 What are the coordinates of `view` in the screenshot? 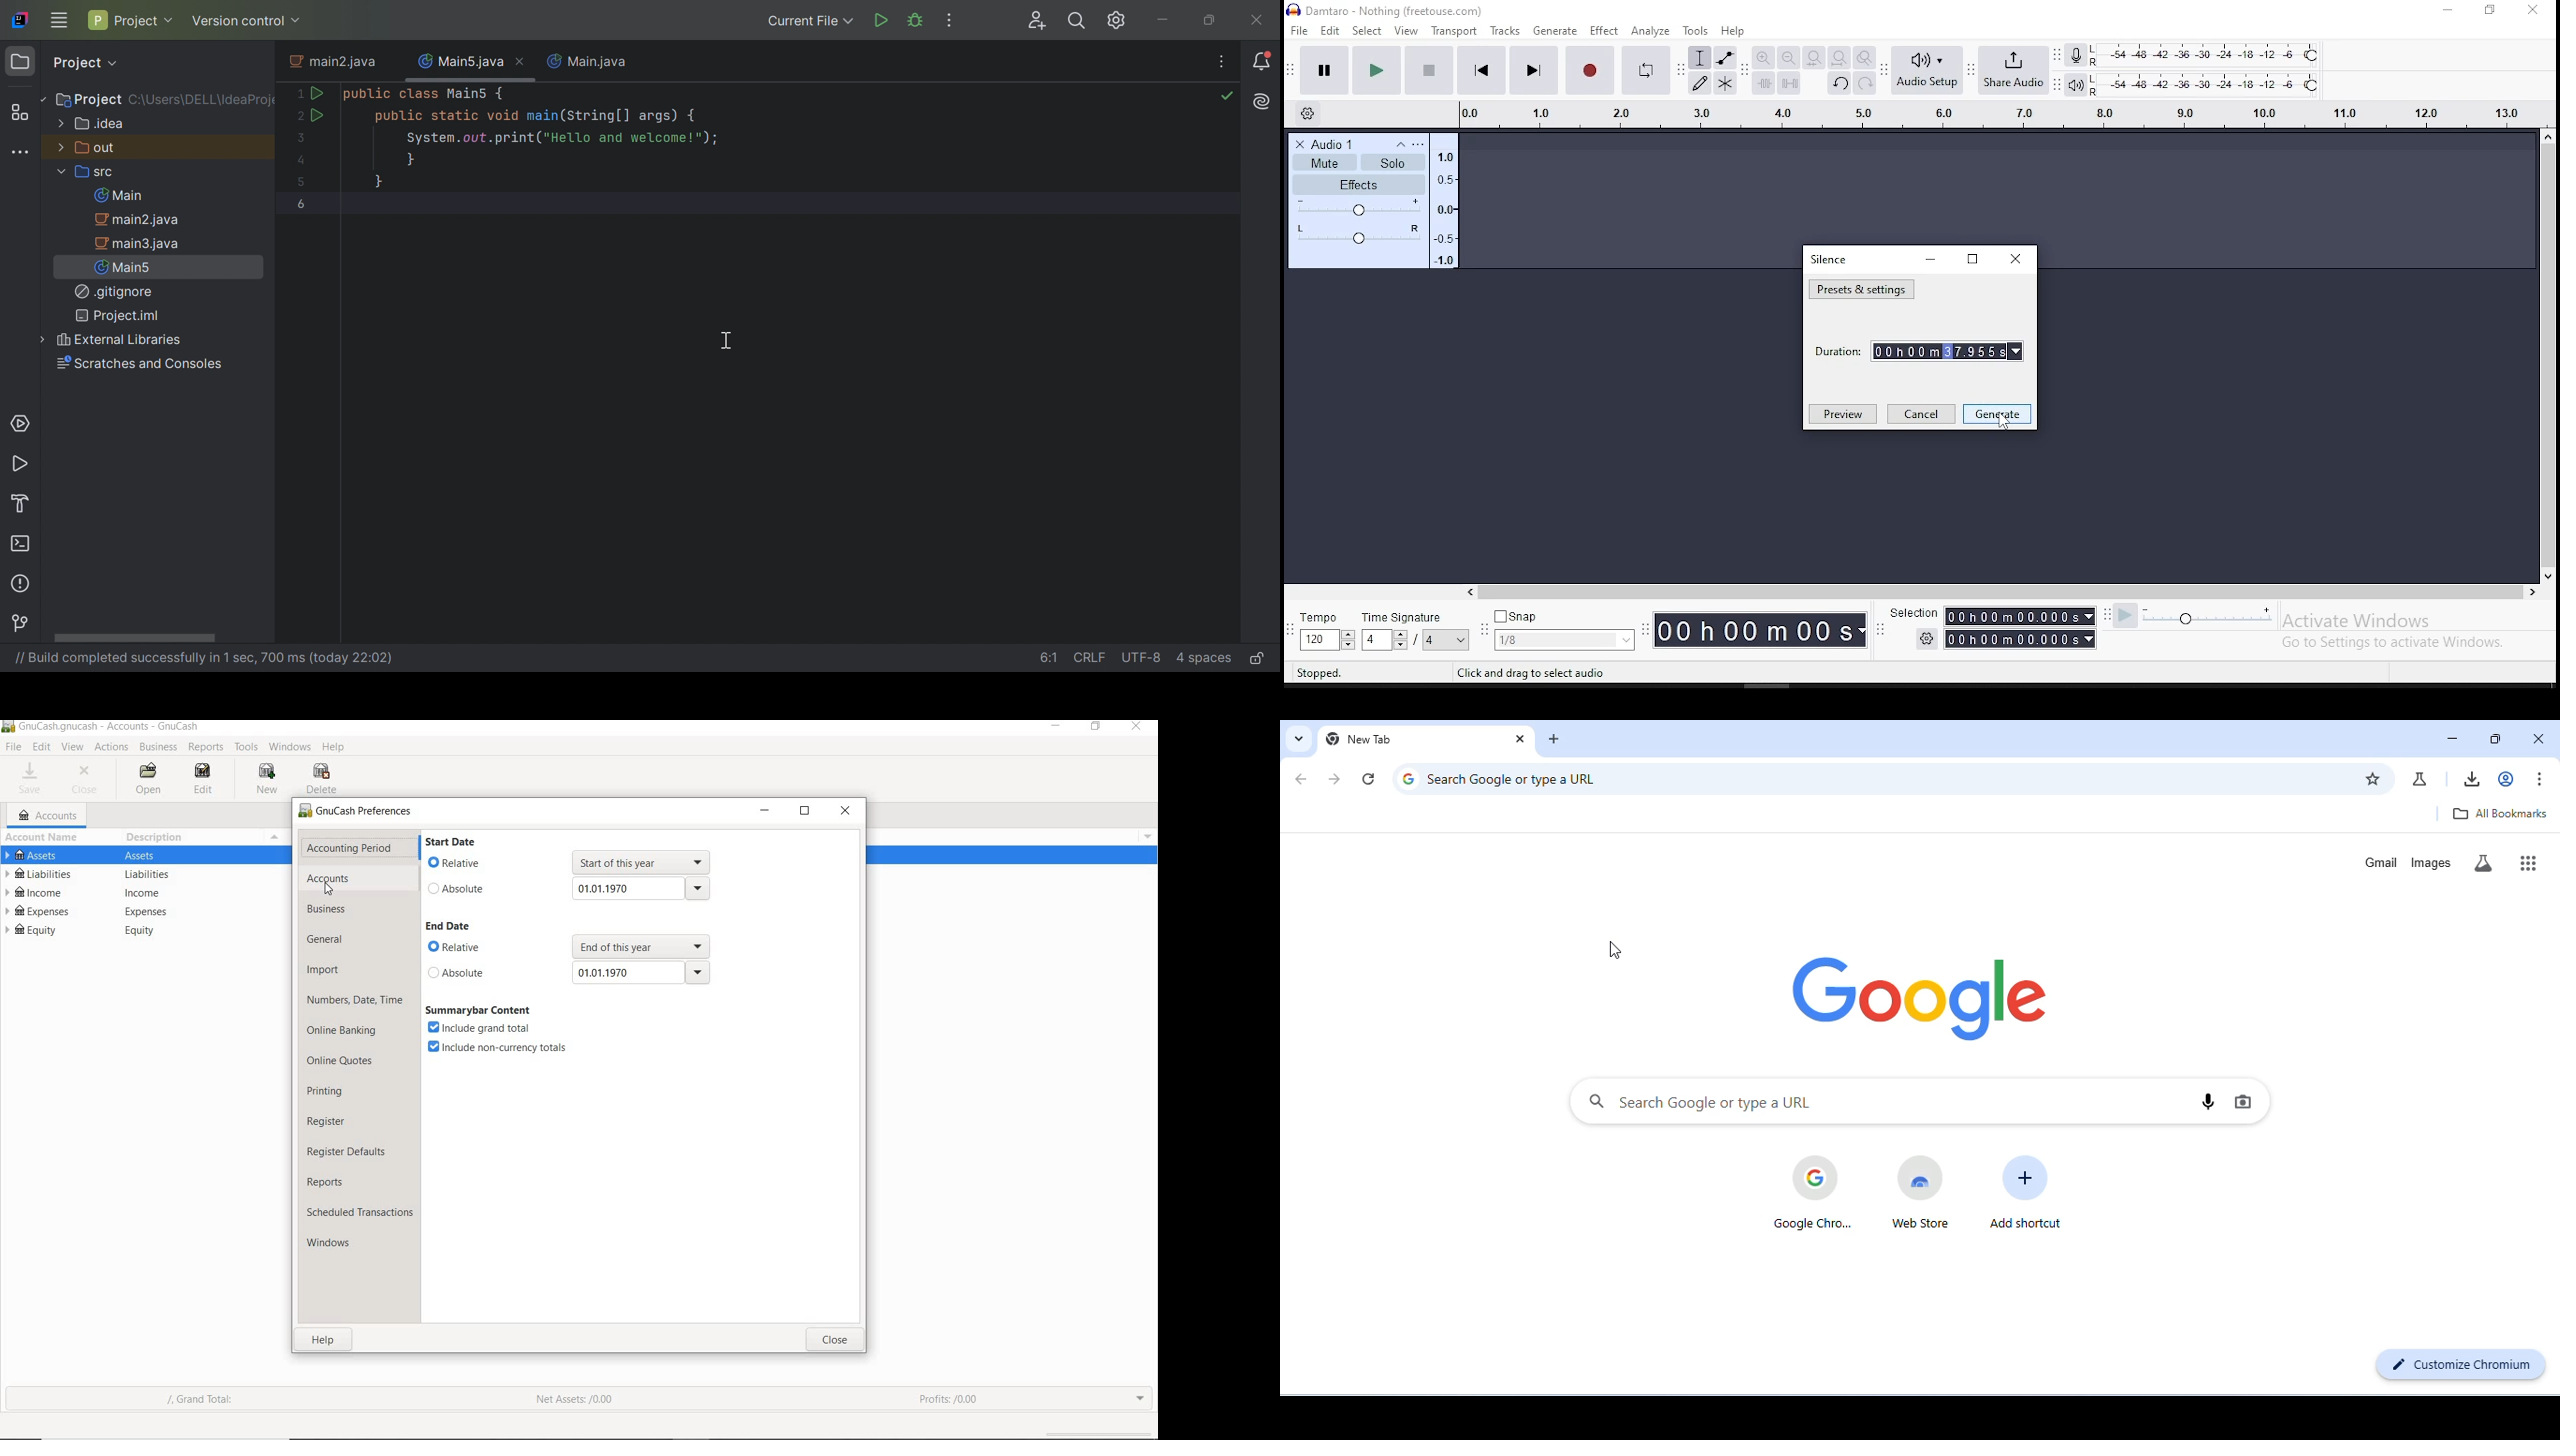 It's located at (1407, 31).